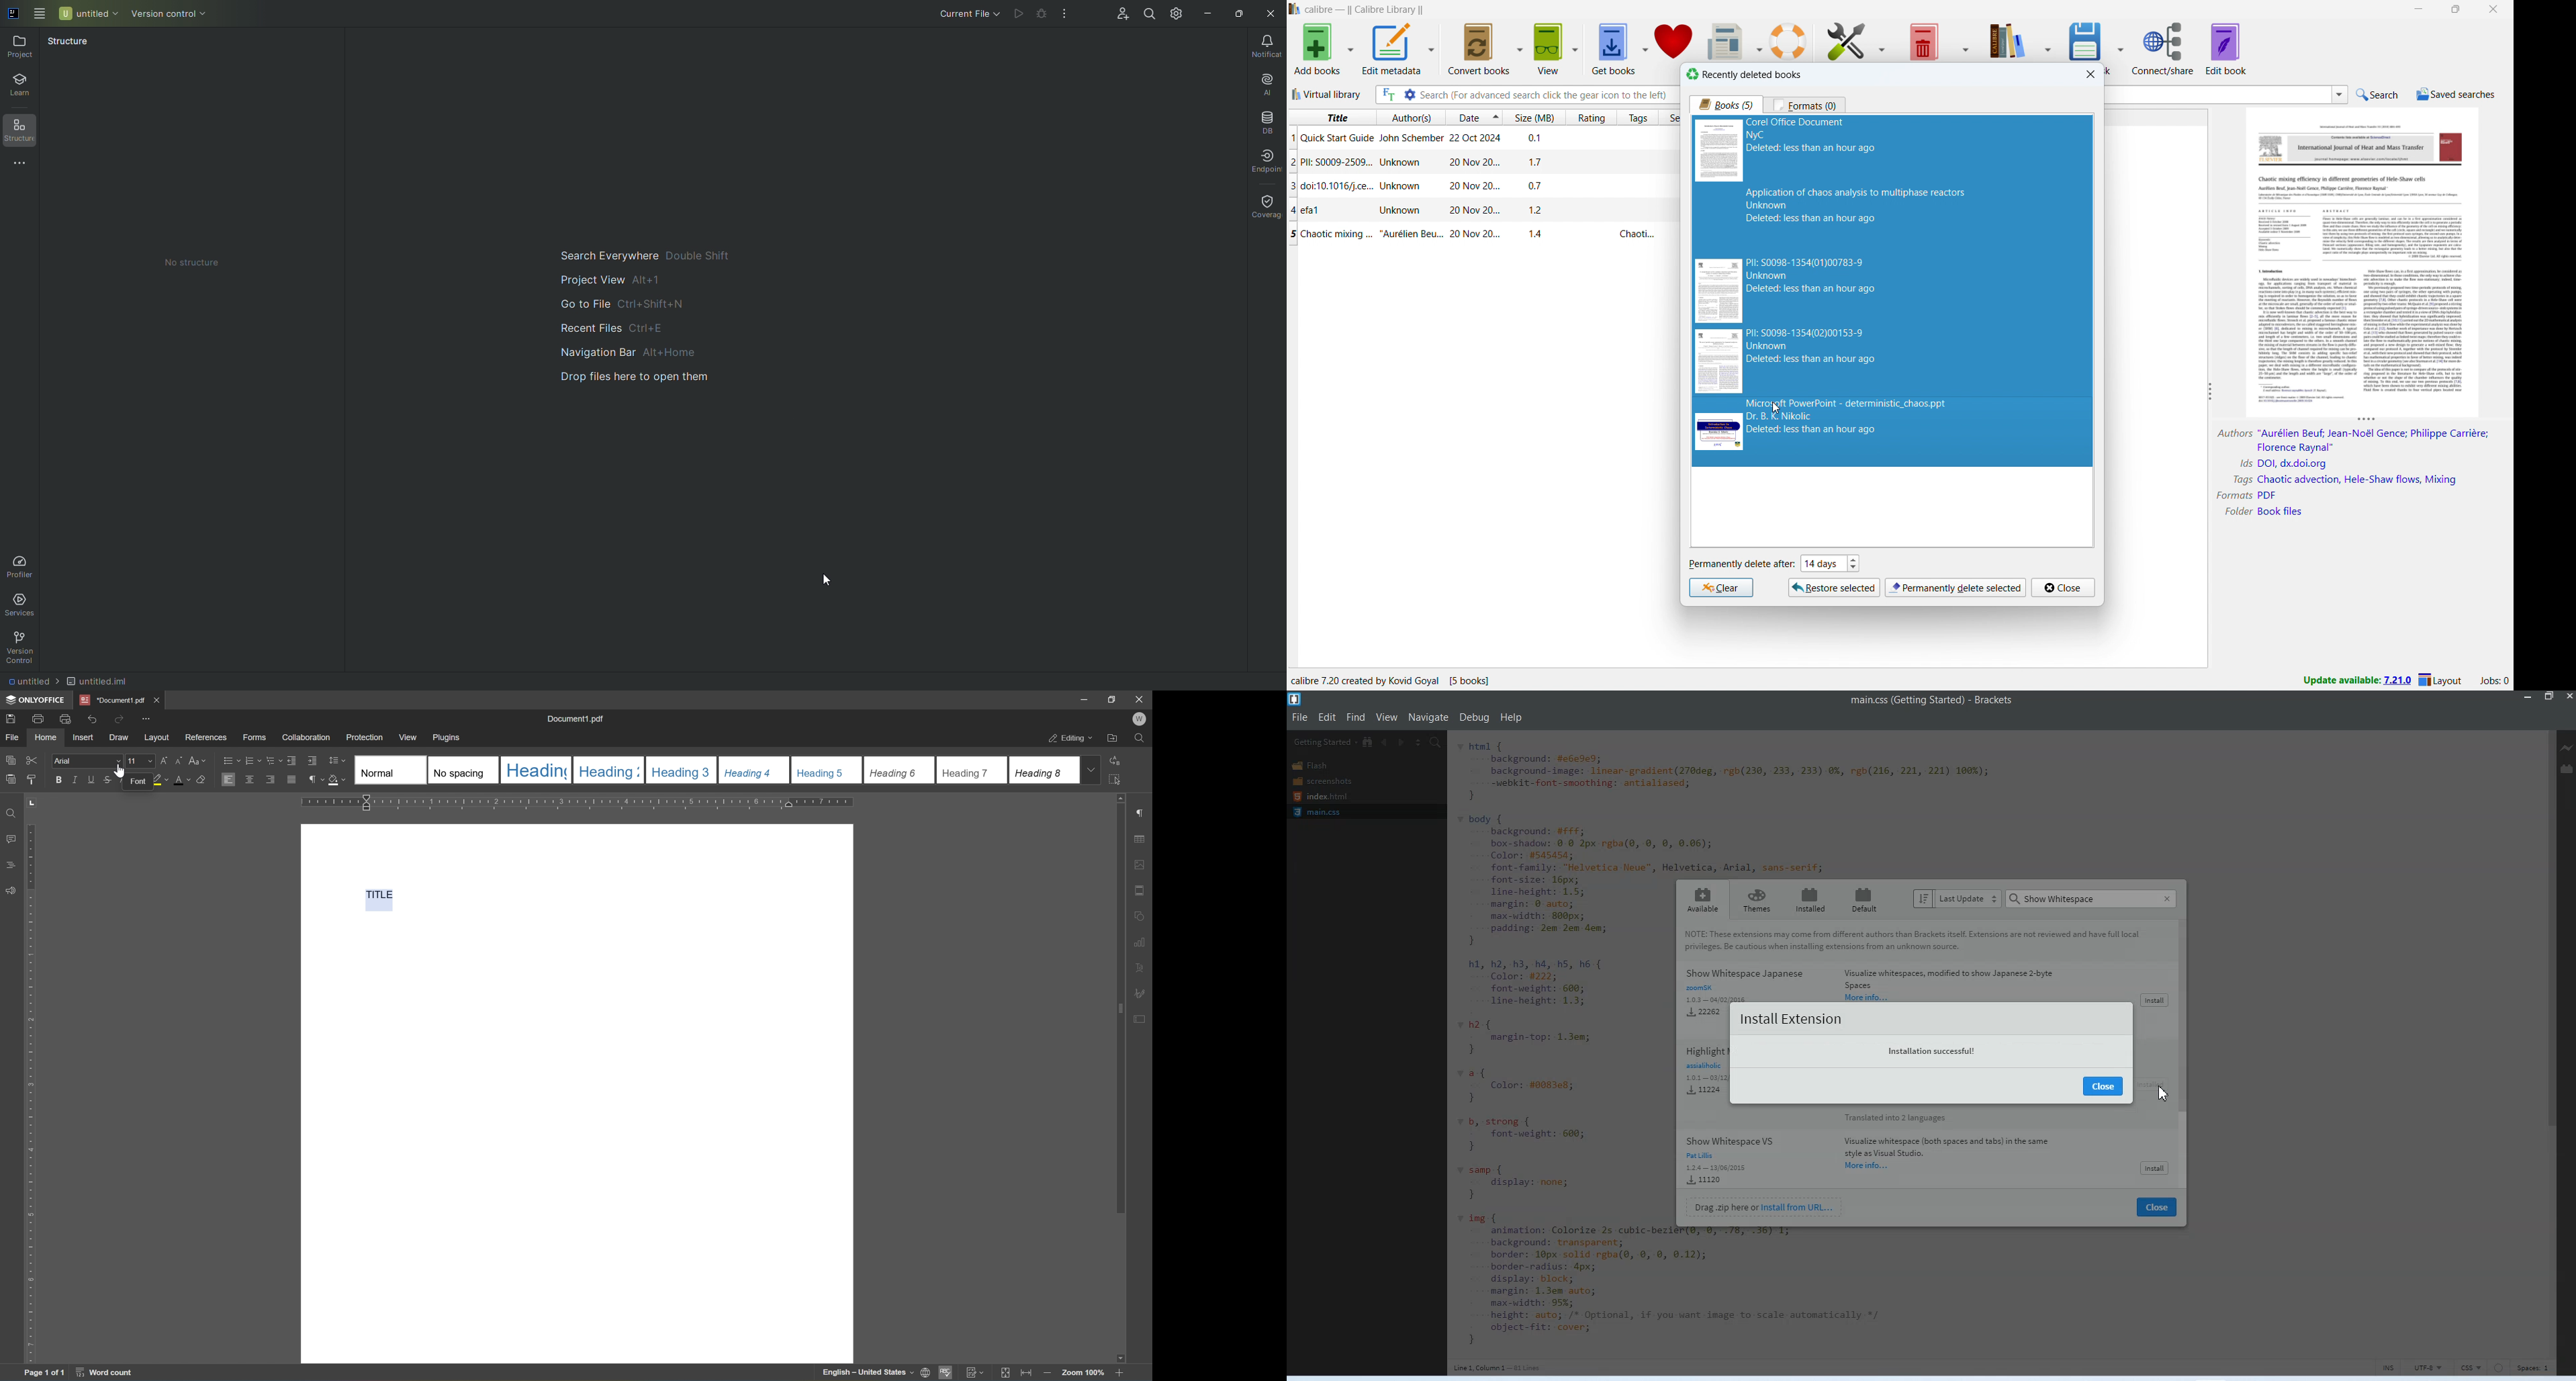  Describe the element at coordinates (1350, 49) in the screenshot. I see `add books options` at that location.